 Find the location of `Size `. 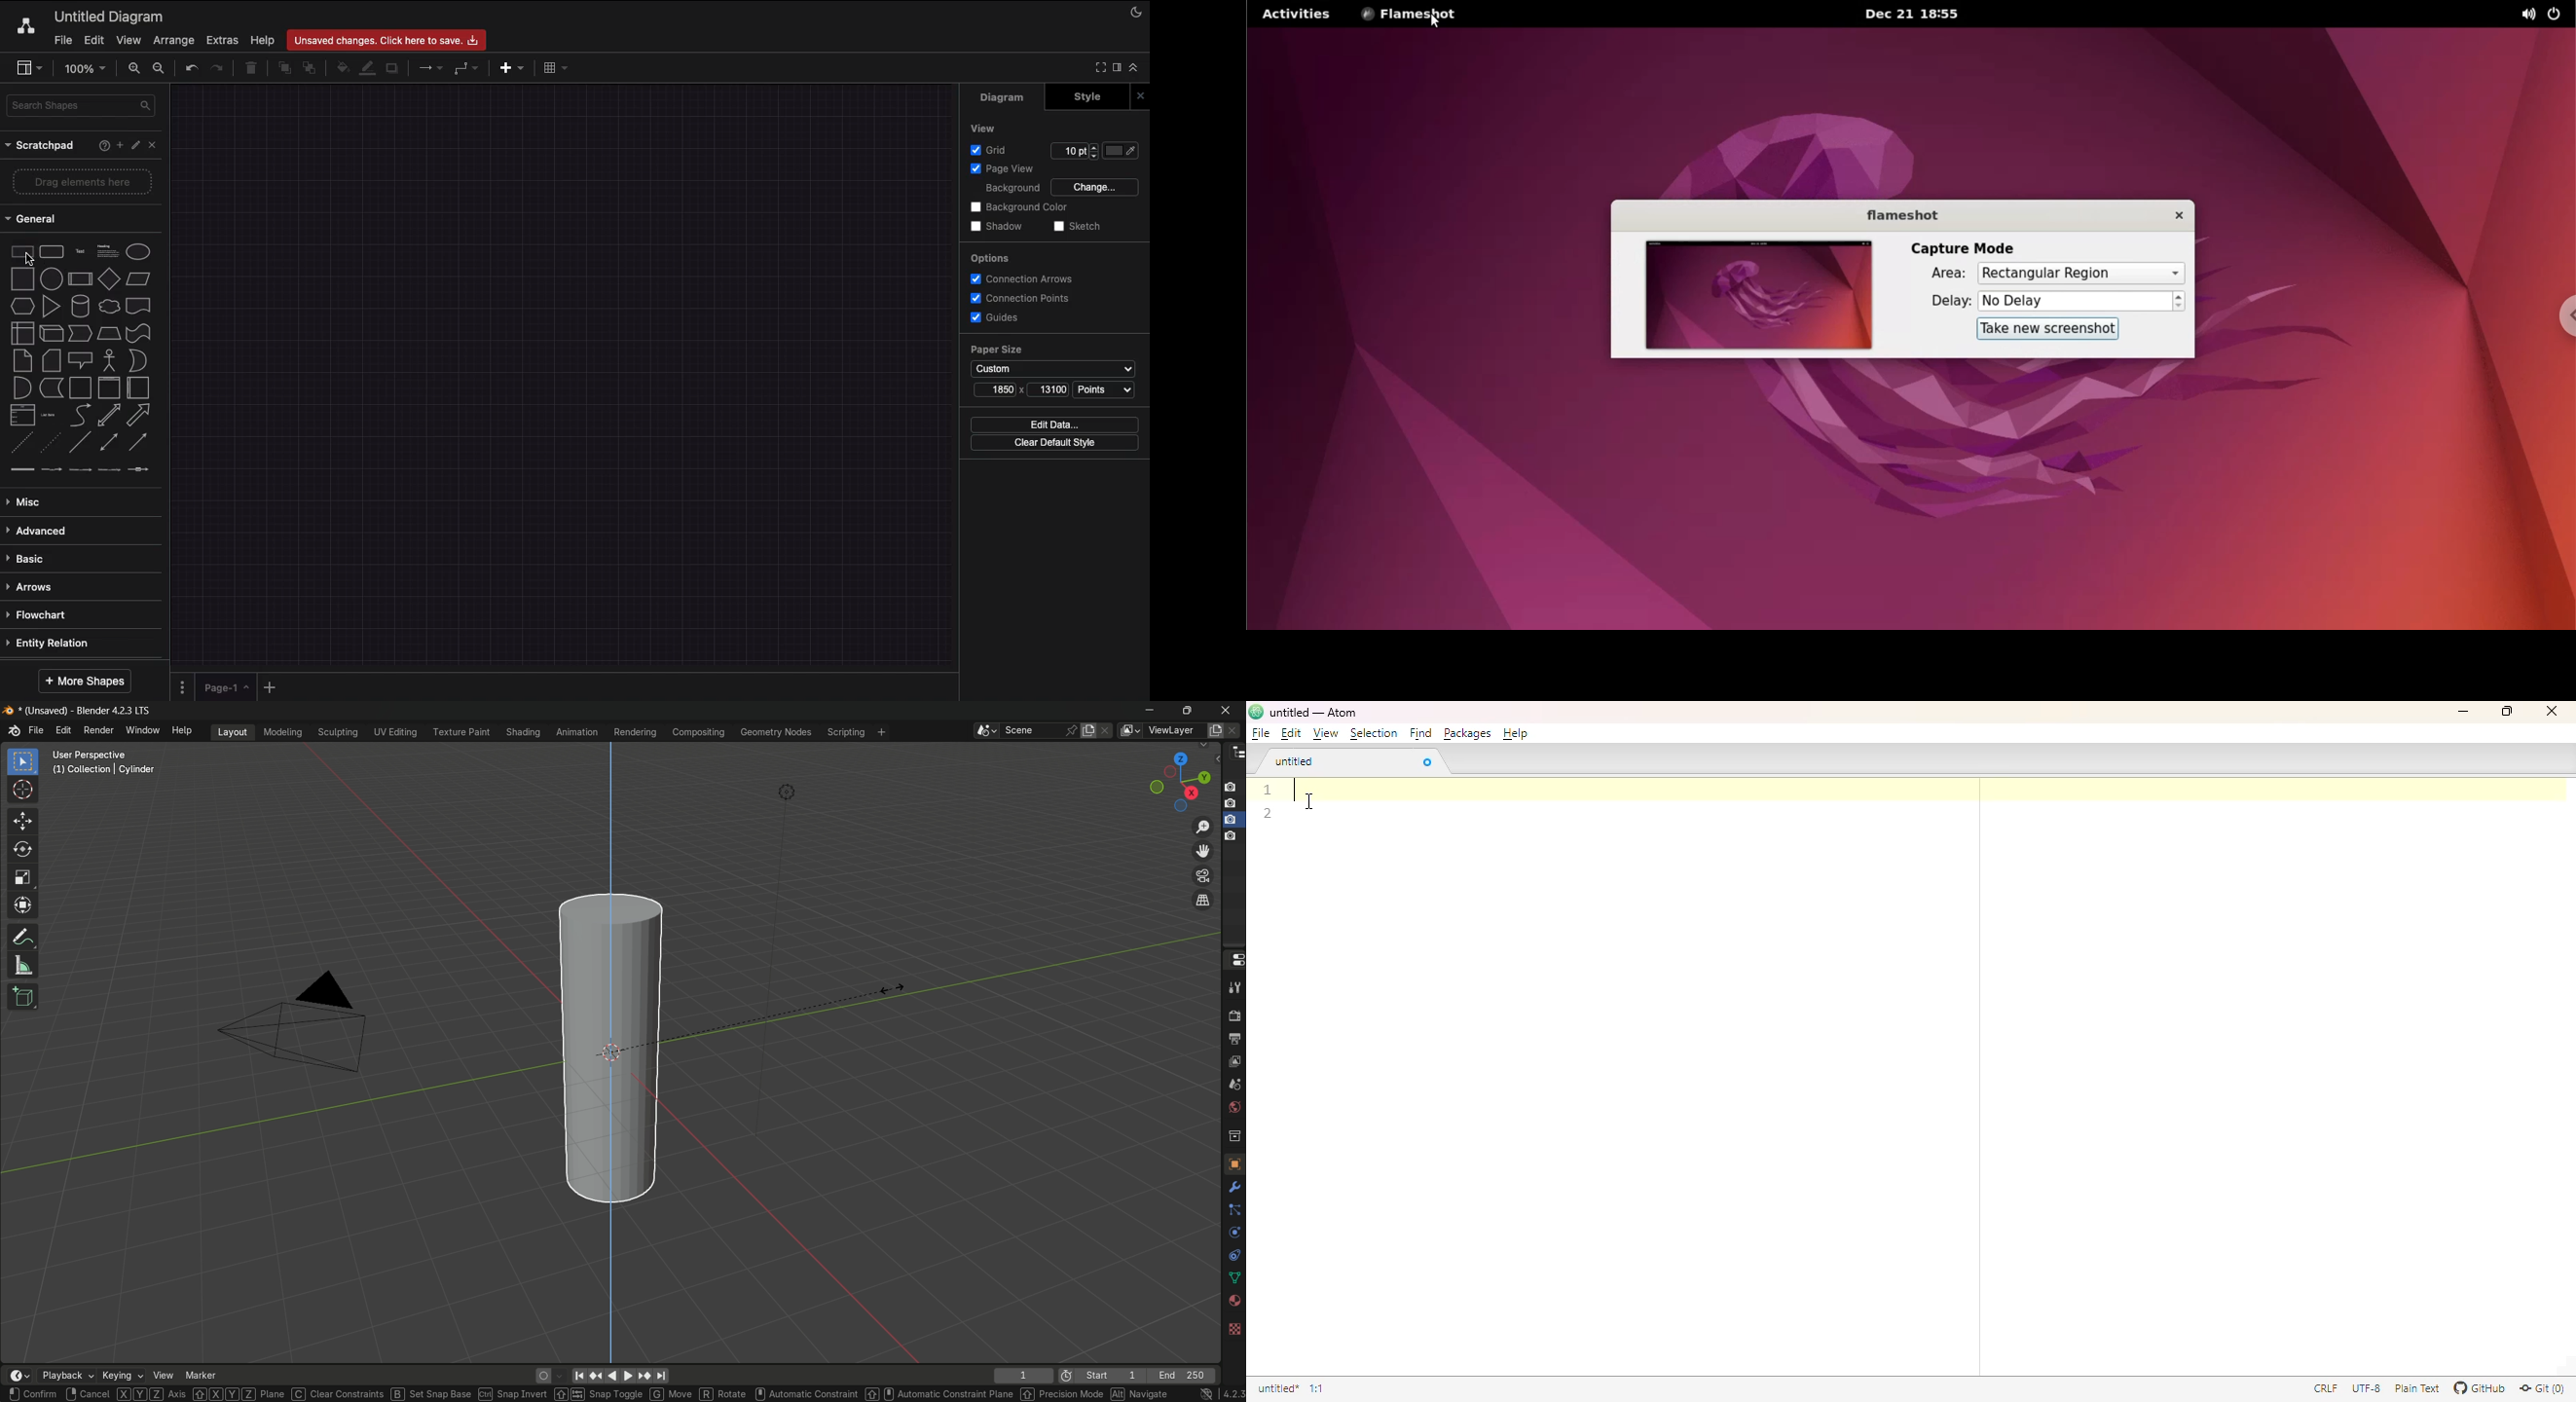

Size  is located at coordinates (1023, 392).